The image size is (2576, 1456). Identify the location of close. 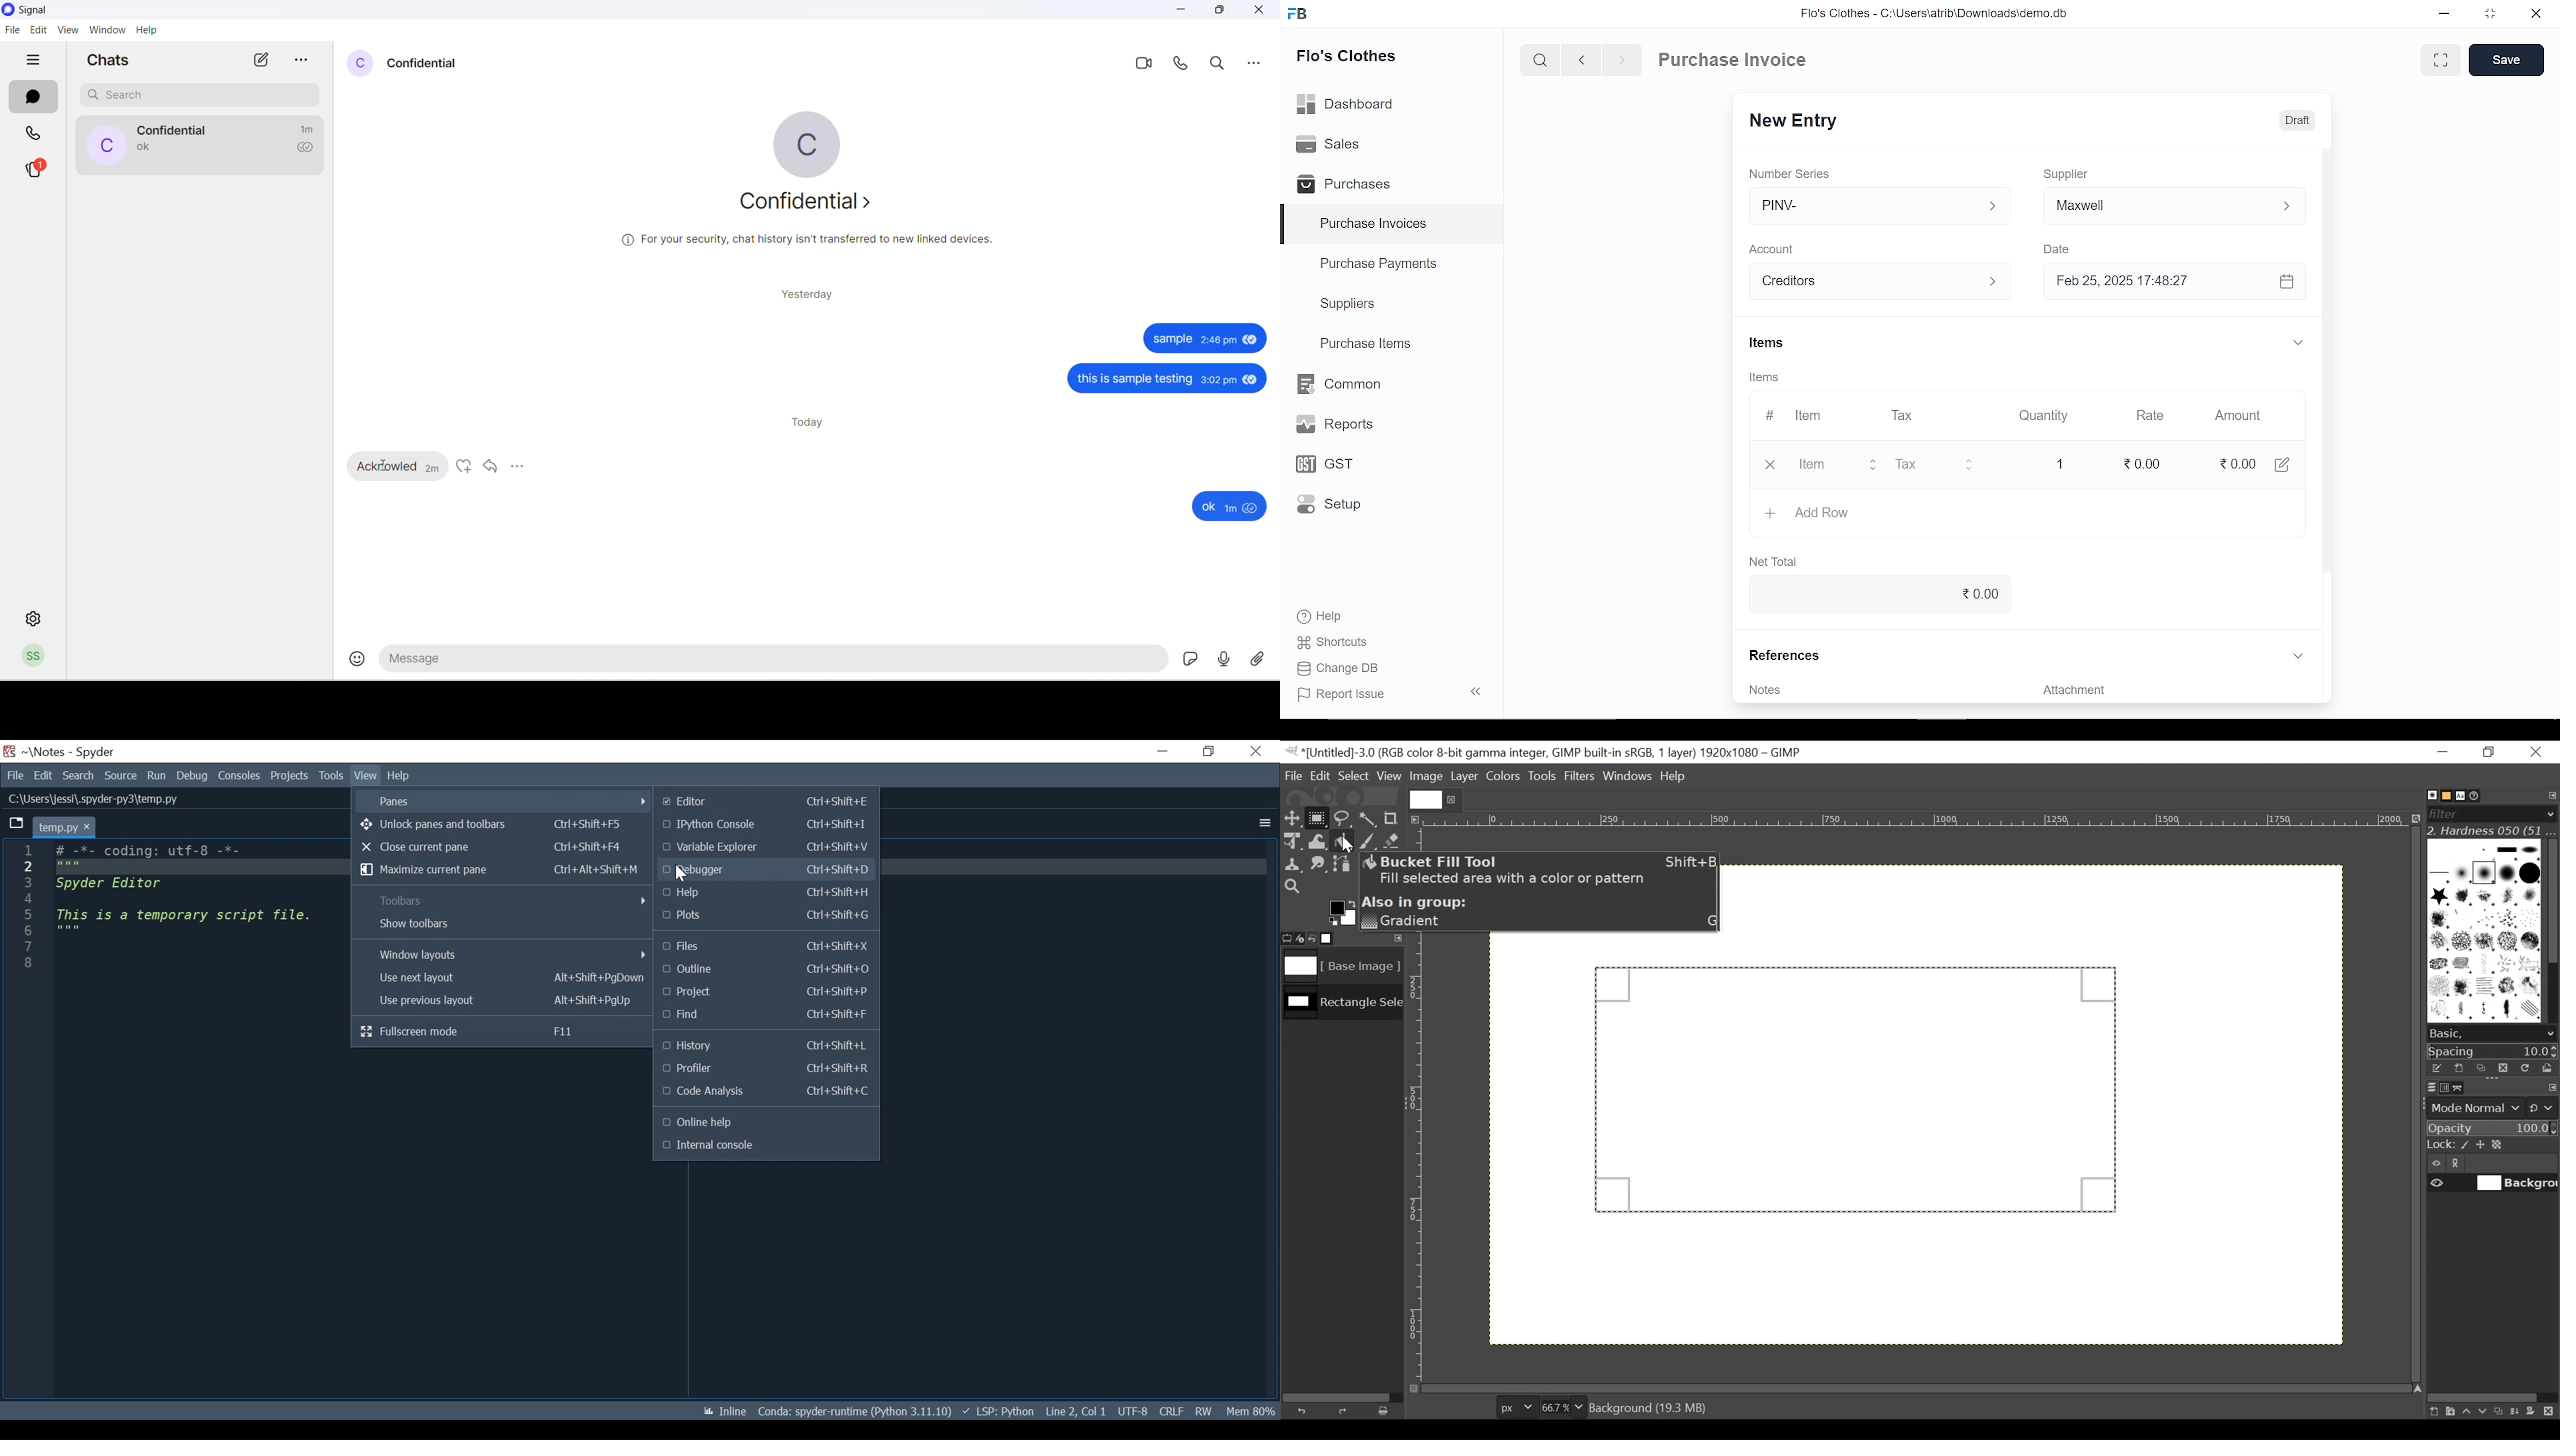
(1766, 464).